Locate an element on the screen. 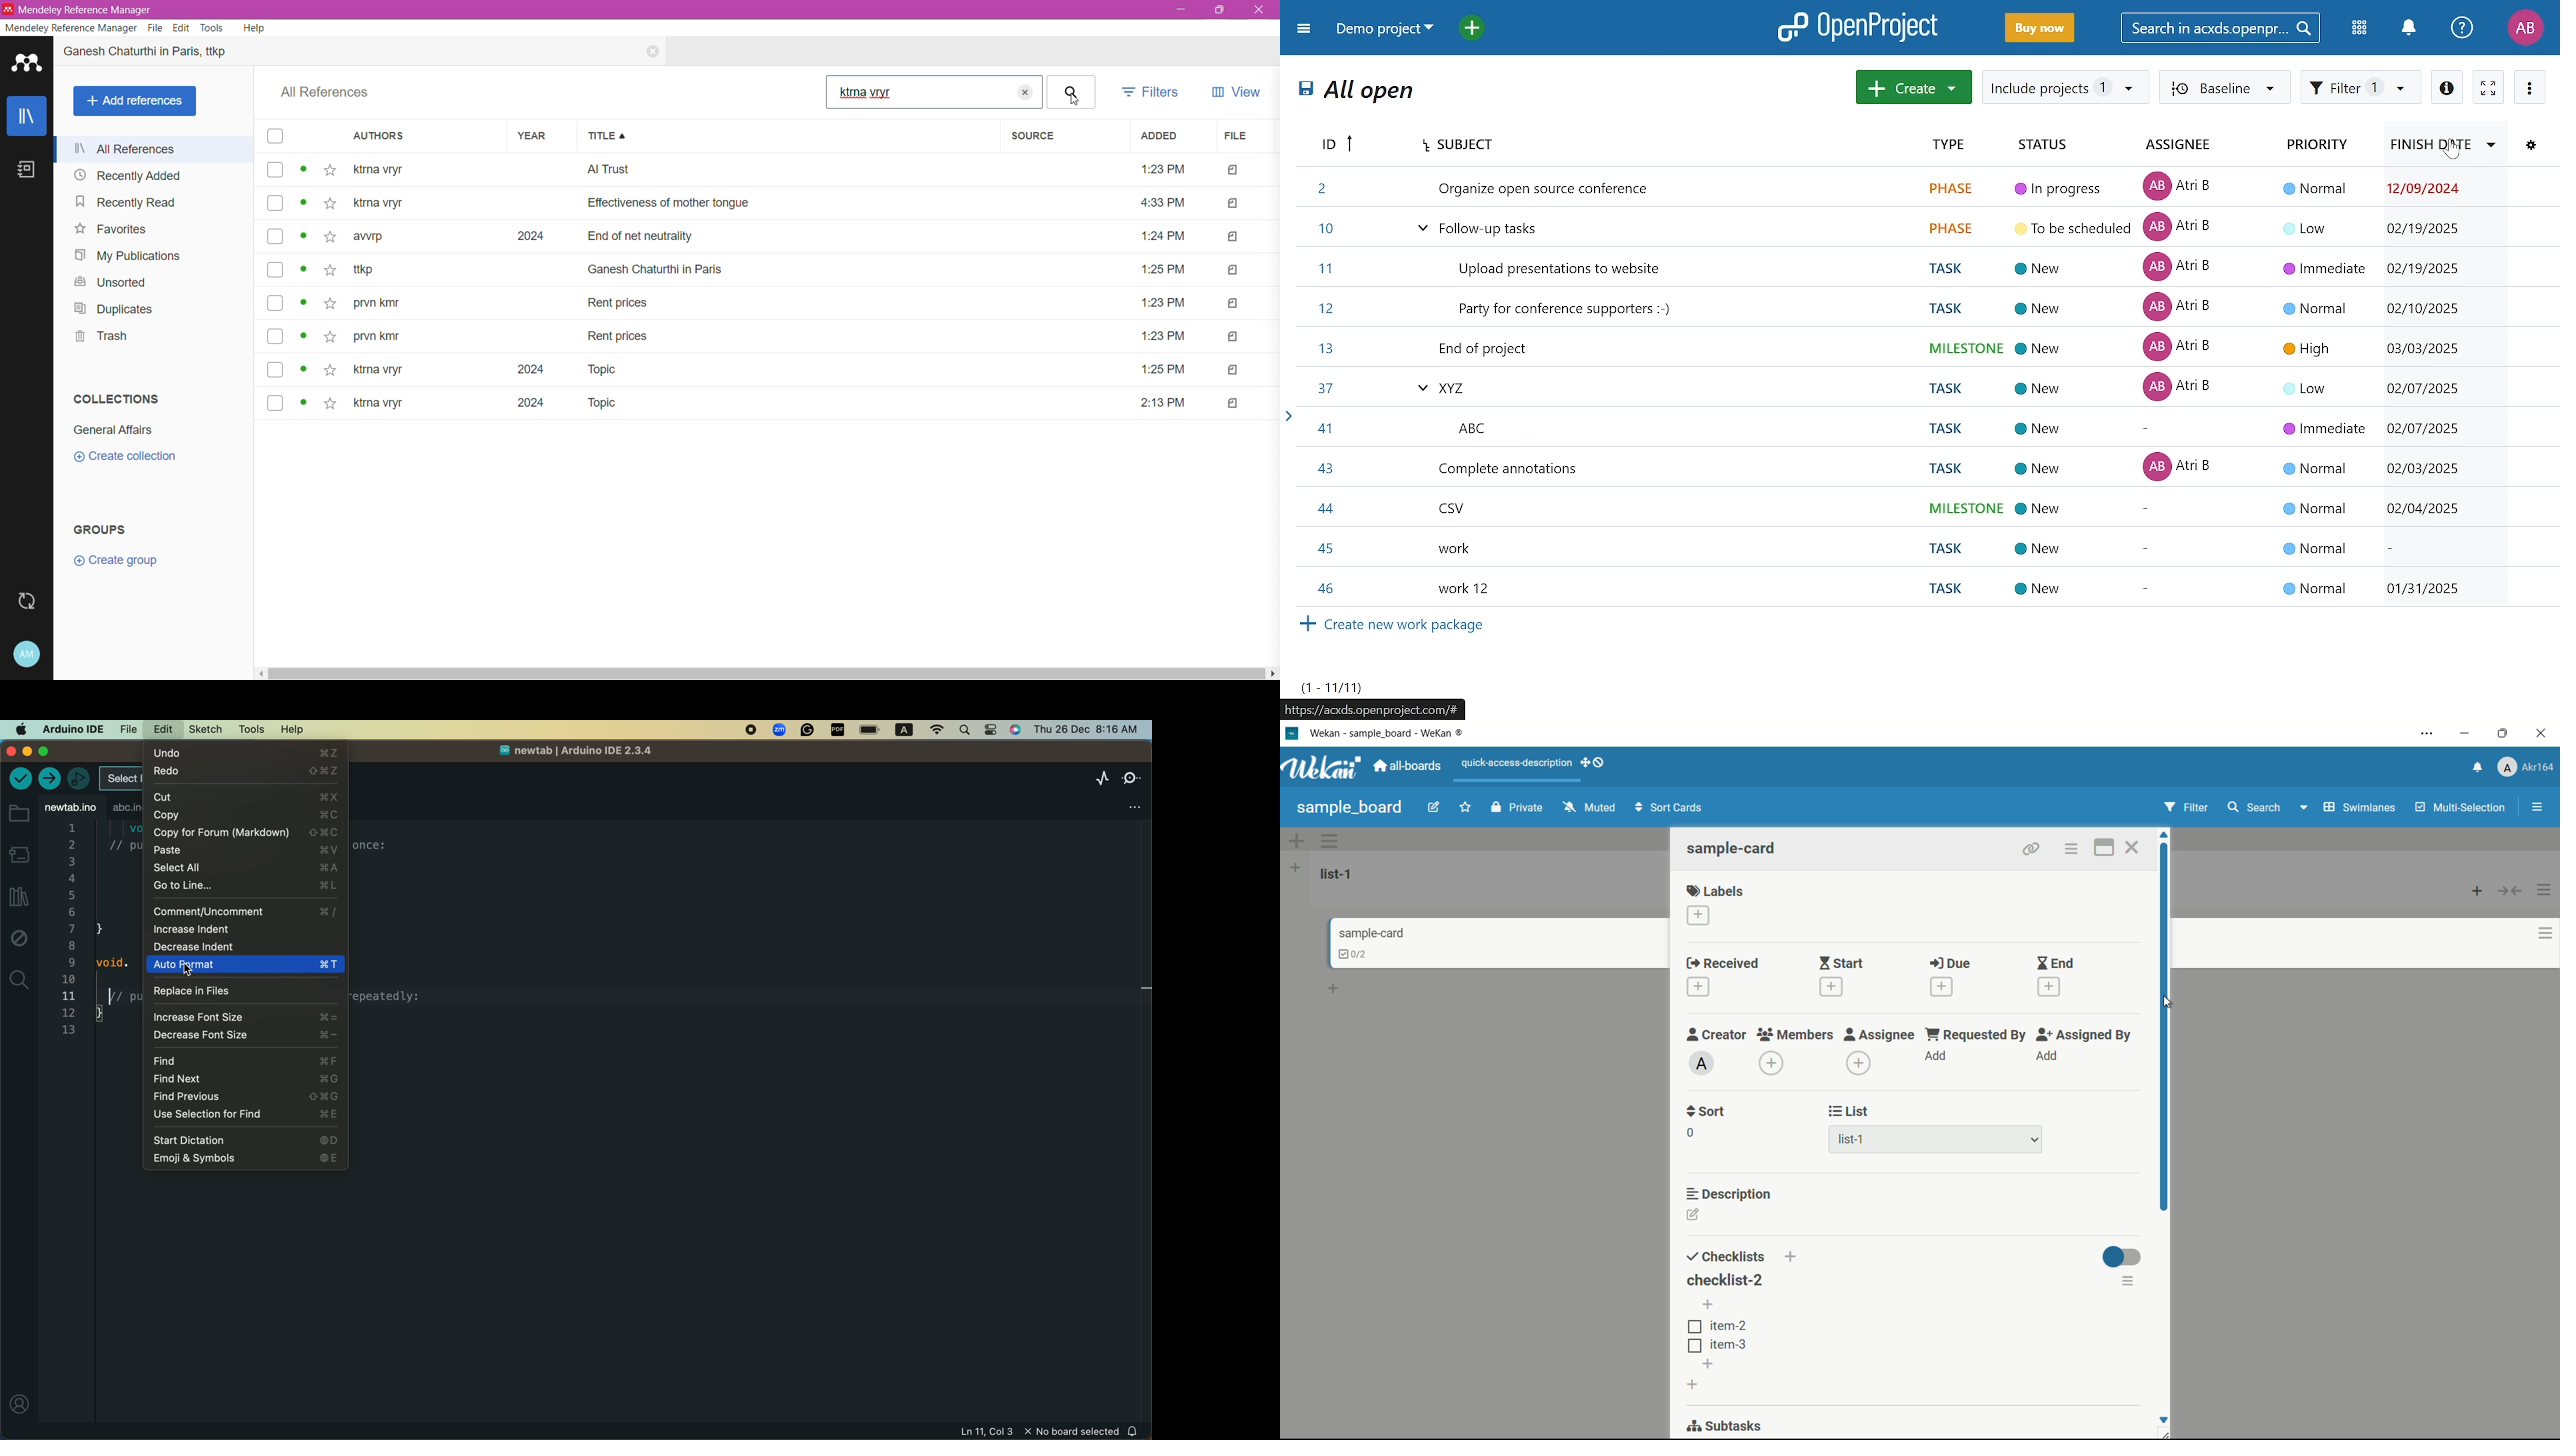 This screenshot has width=2576, height=1456. private is located at coordinates (1517, 808).